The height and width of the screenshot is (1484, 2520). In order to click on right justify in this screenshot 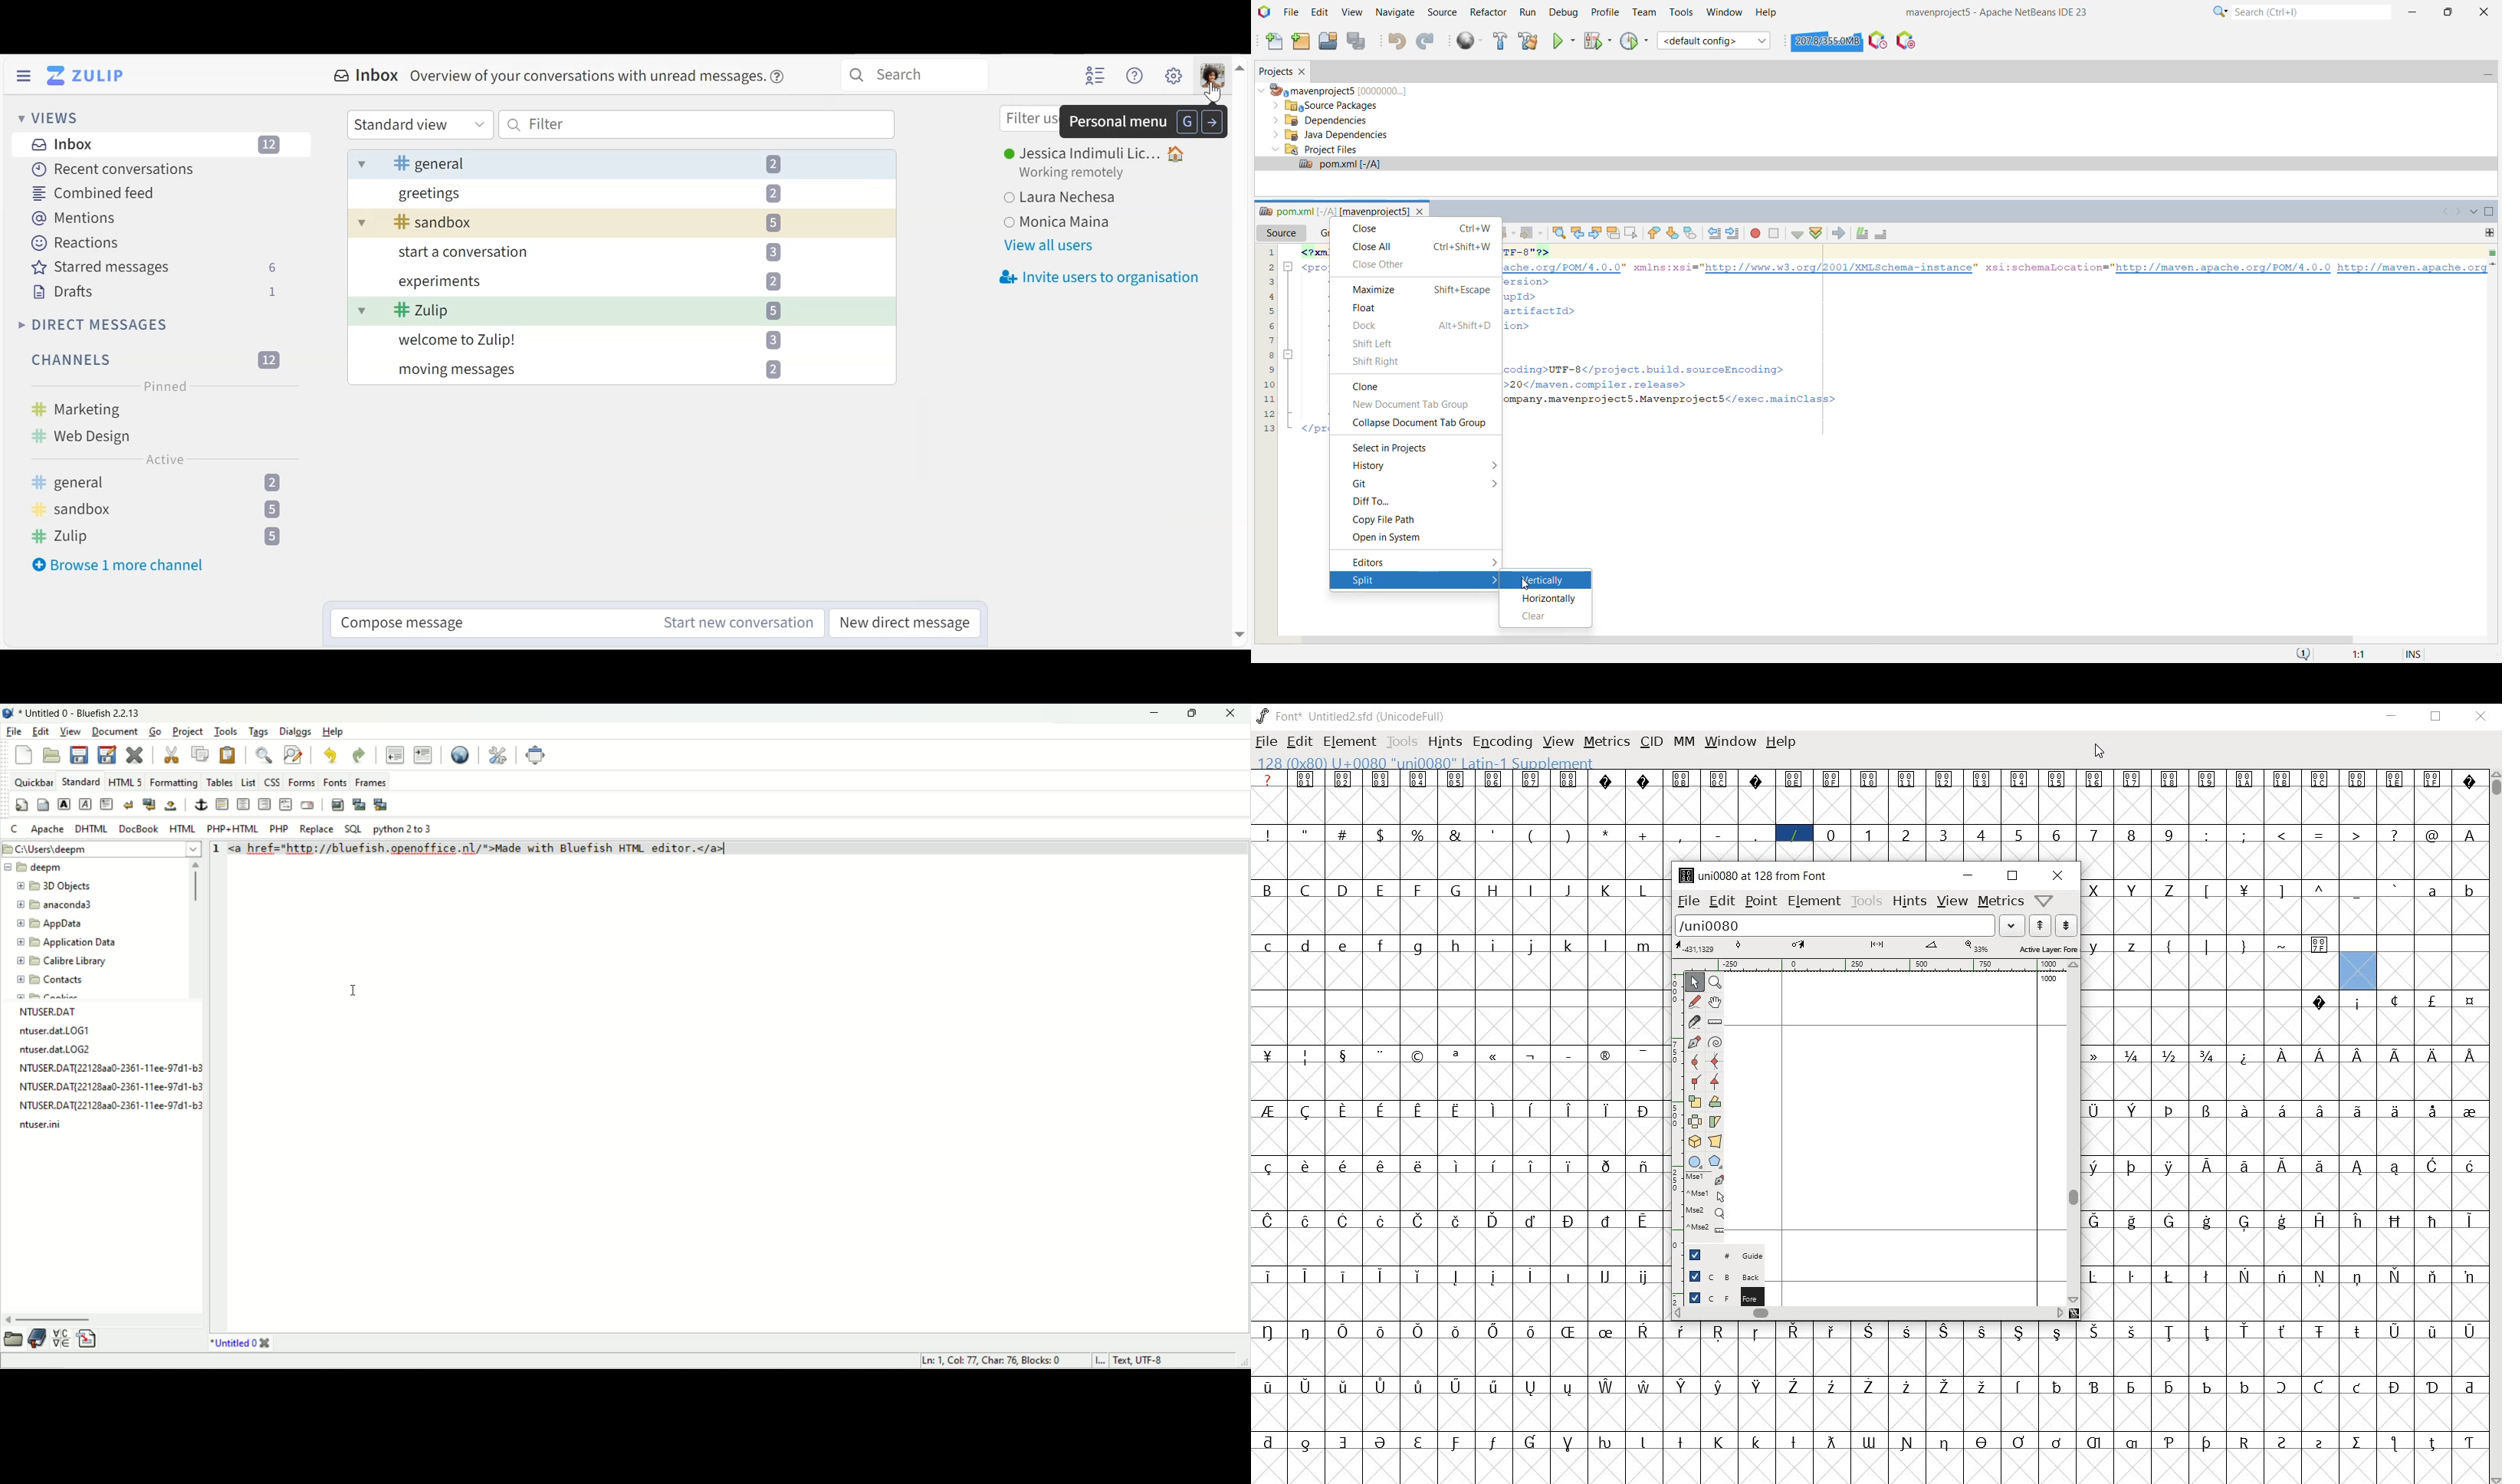, I will do `click(266, 804)`.